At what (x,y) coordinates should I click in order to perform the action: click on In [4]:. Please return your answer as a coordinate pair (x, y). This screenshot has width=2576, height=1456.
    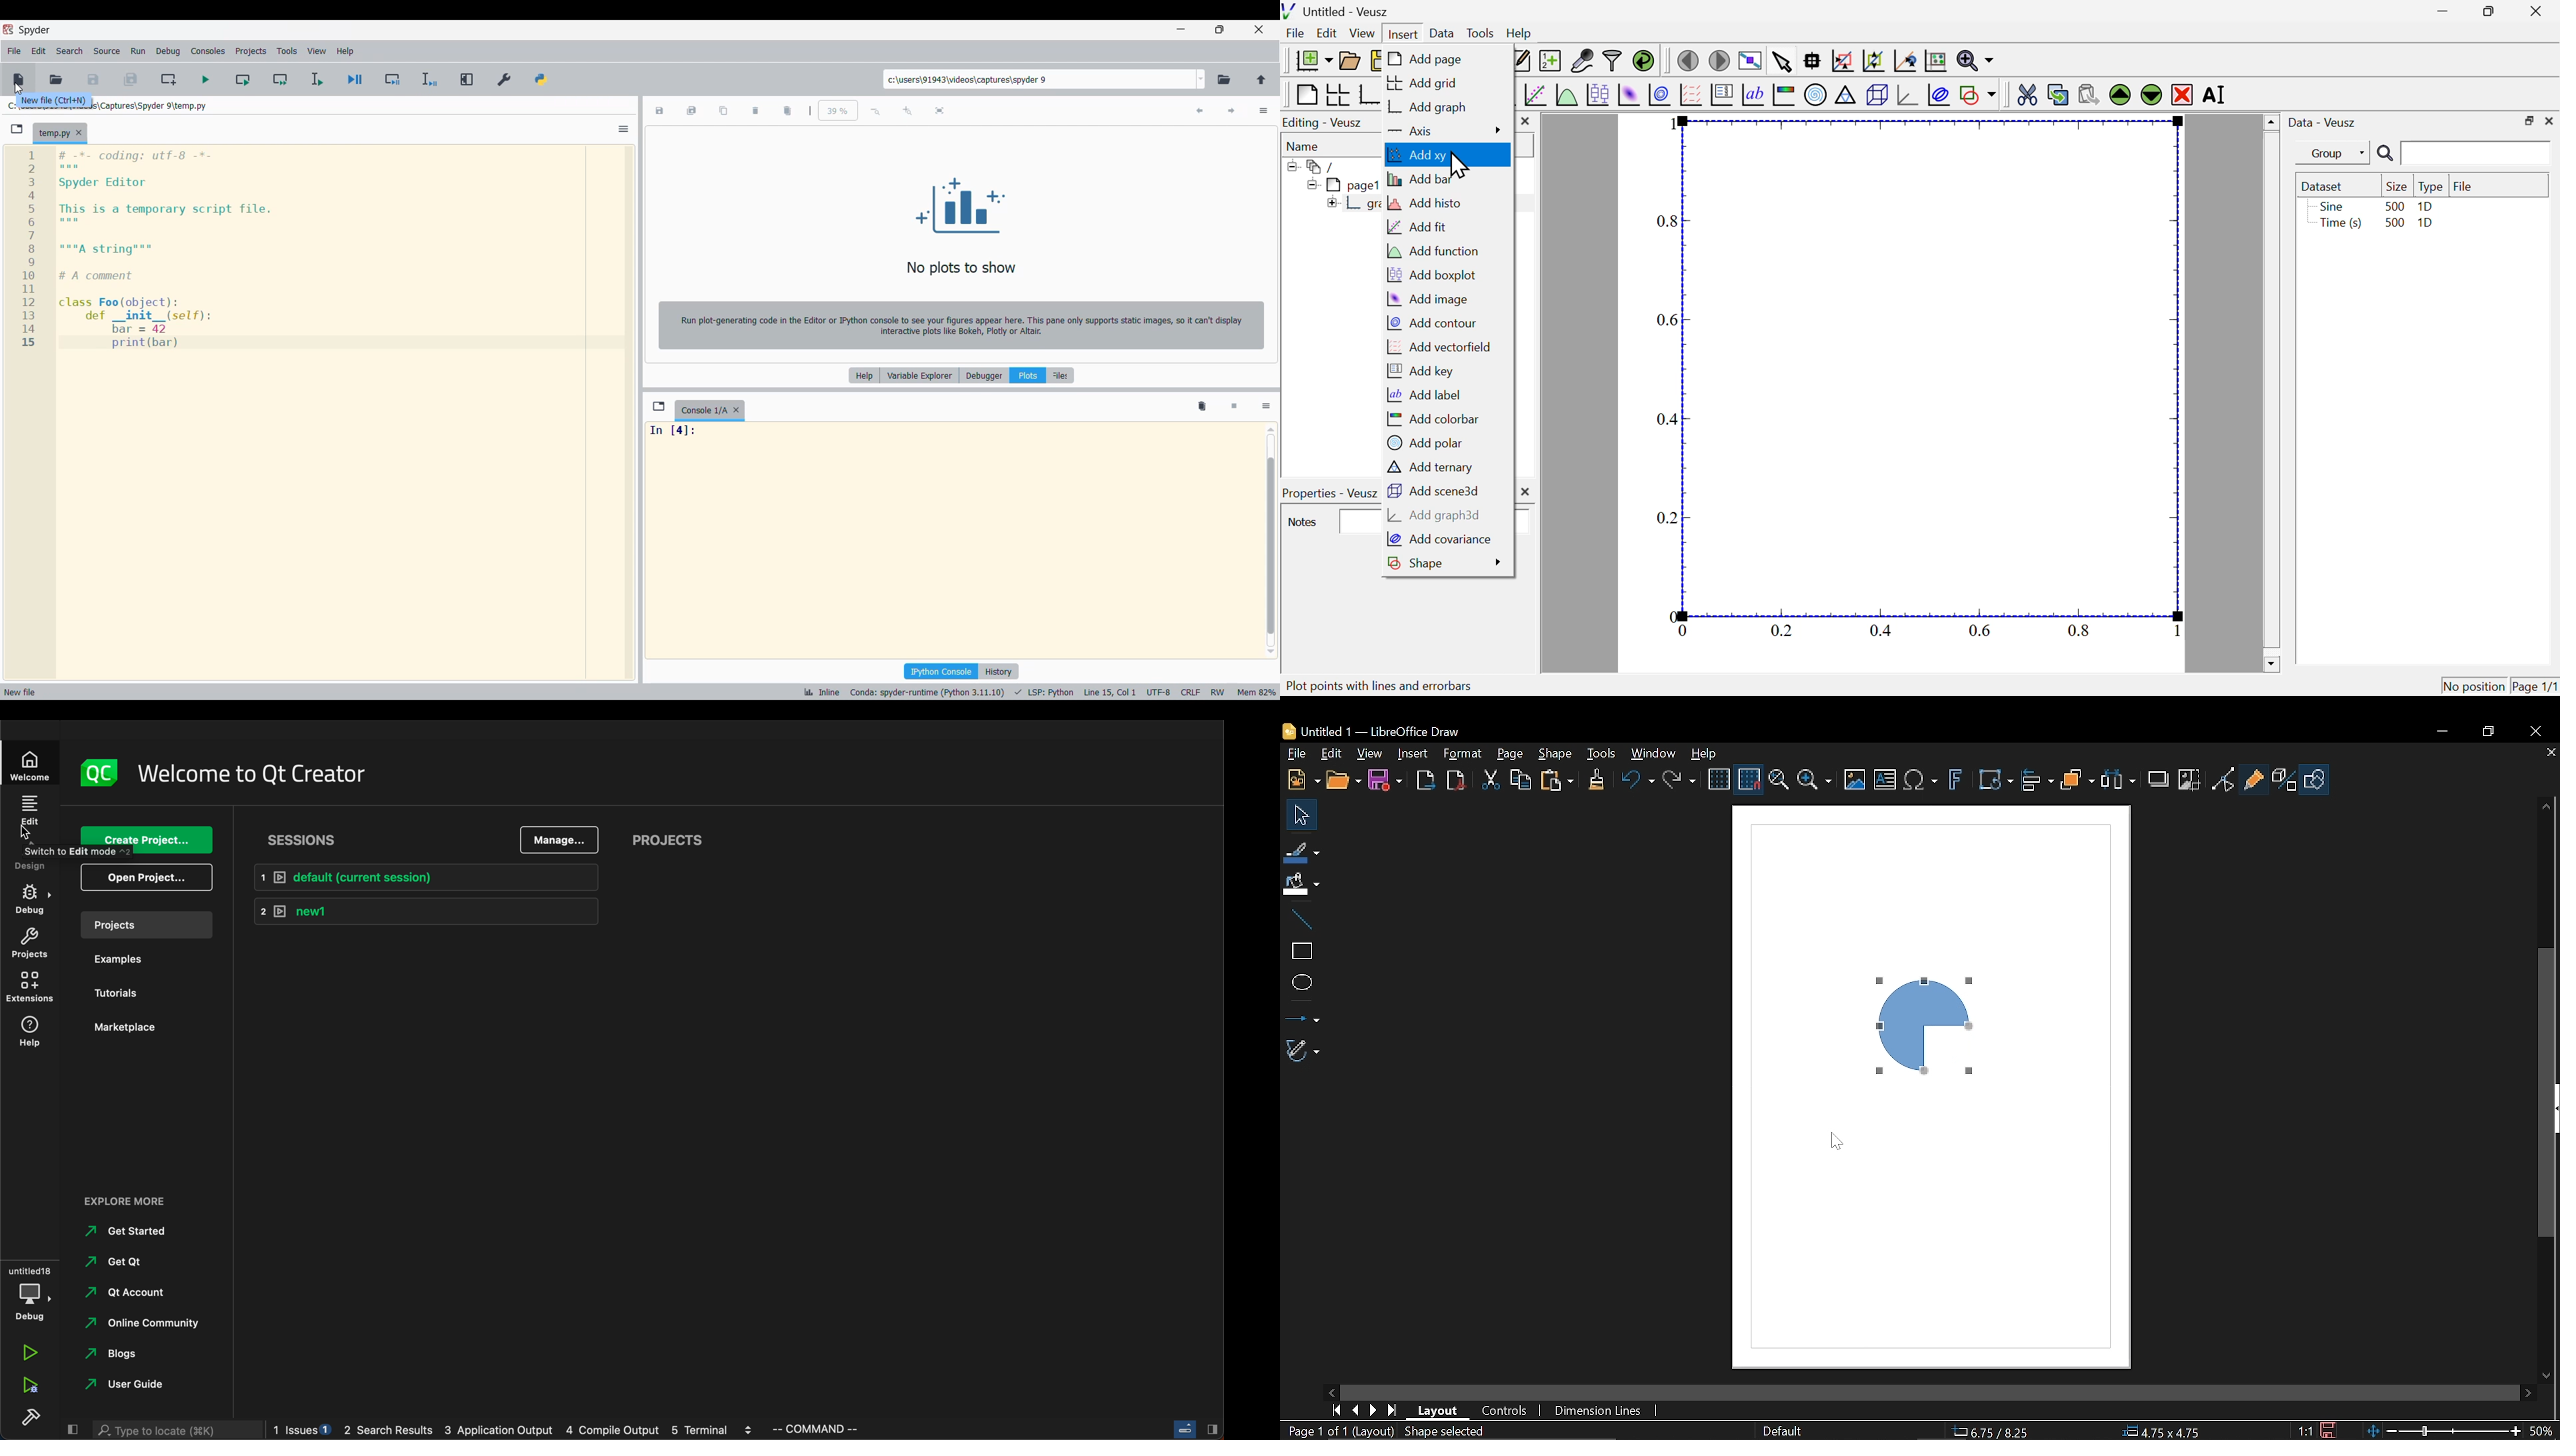
    Looking at the image, I should click on (950, 434).